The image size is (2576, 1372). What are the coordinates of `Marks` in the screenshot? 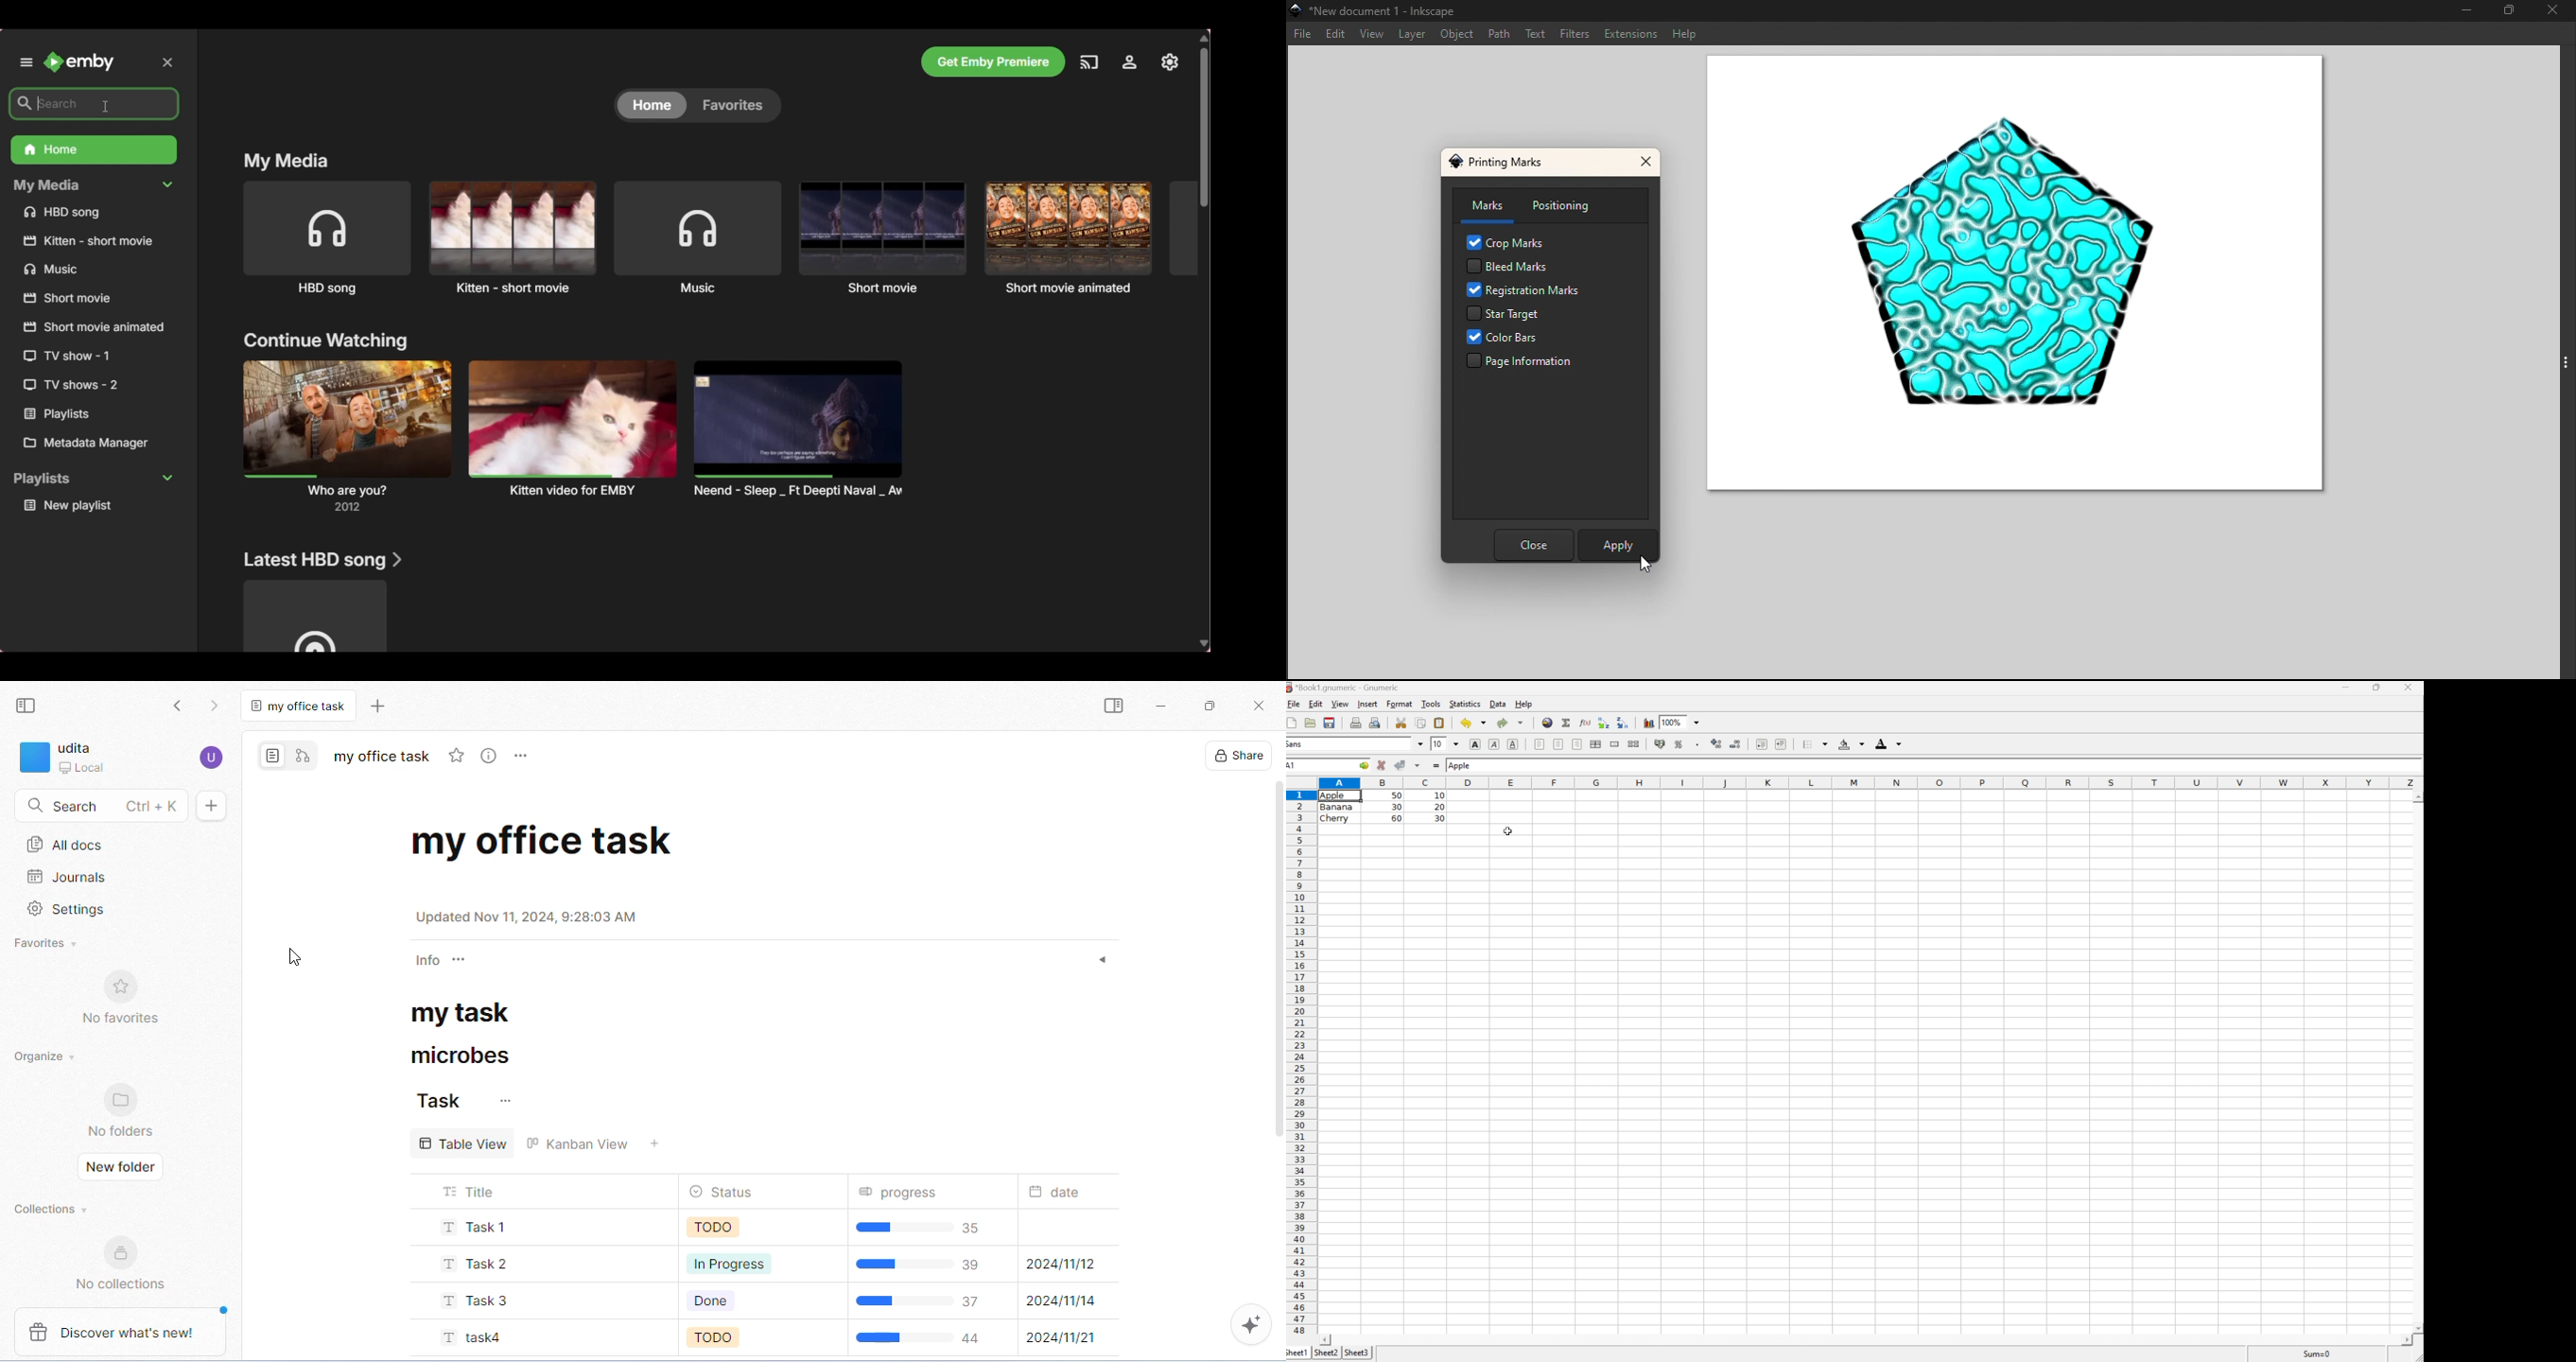 It's located at (1482, 207).